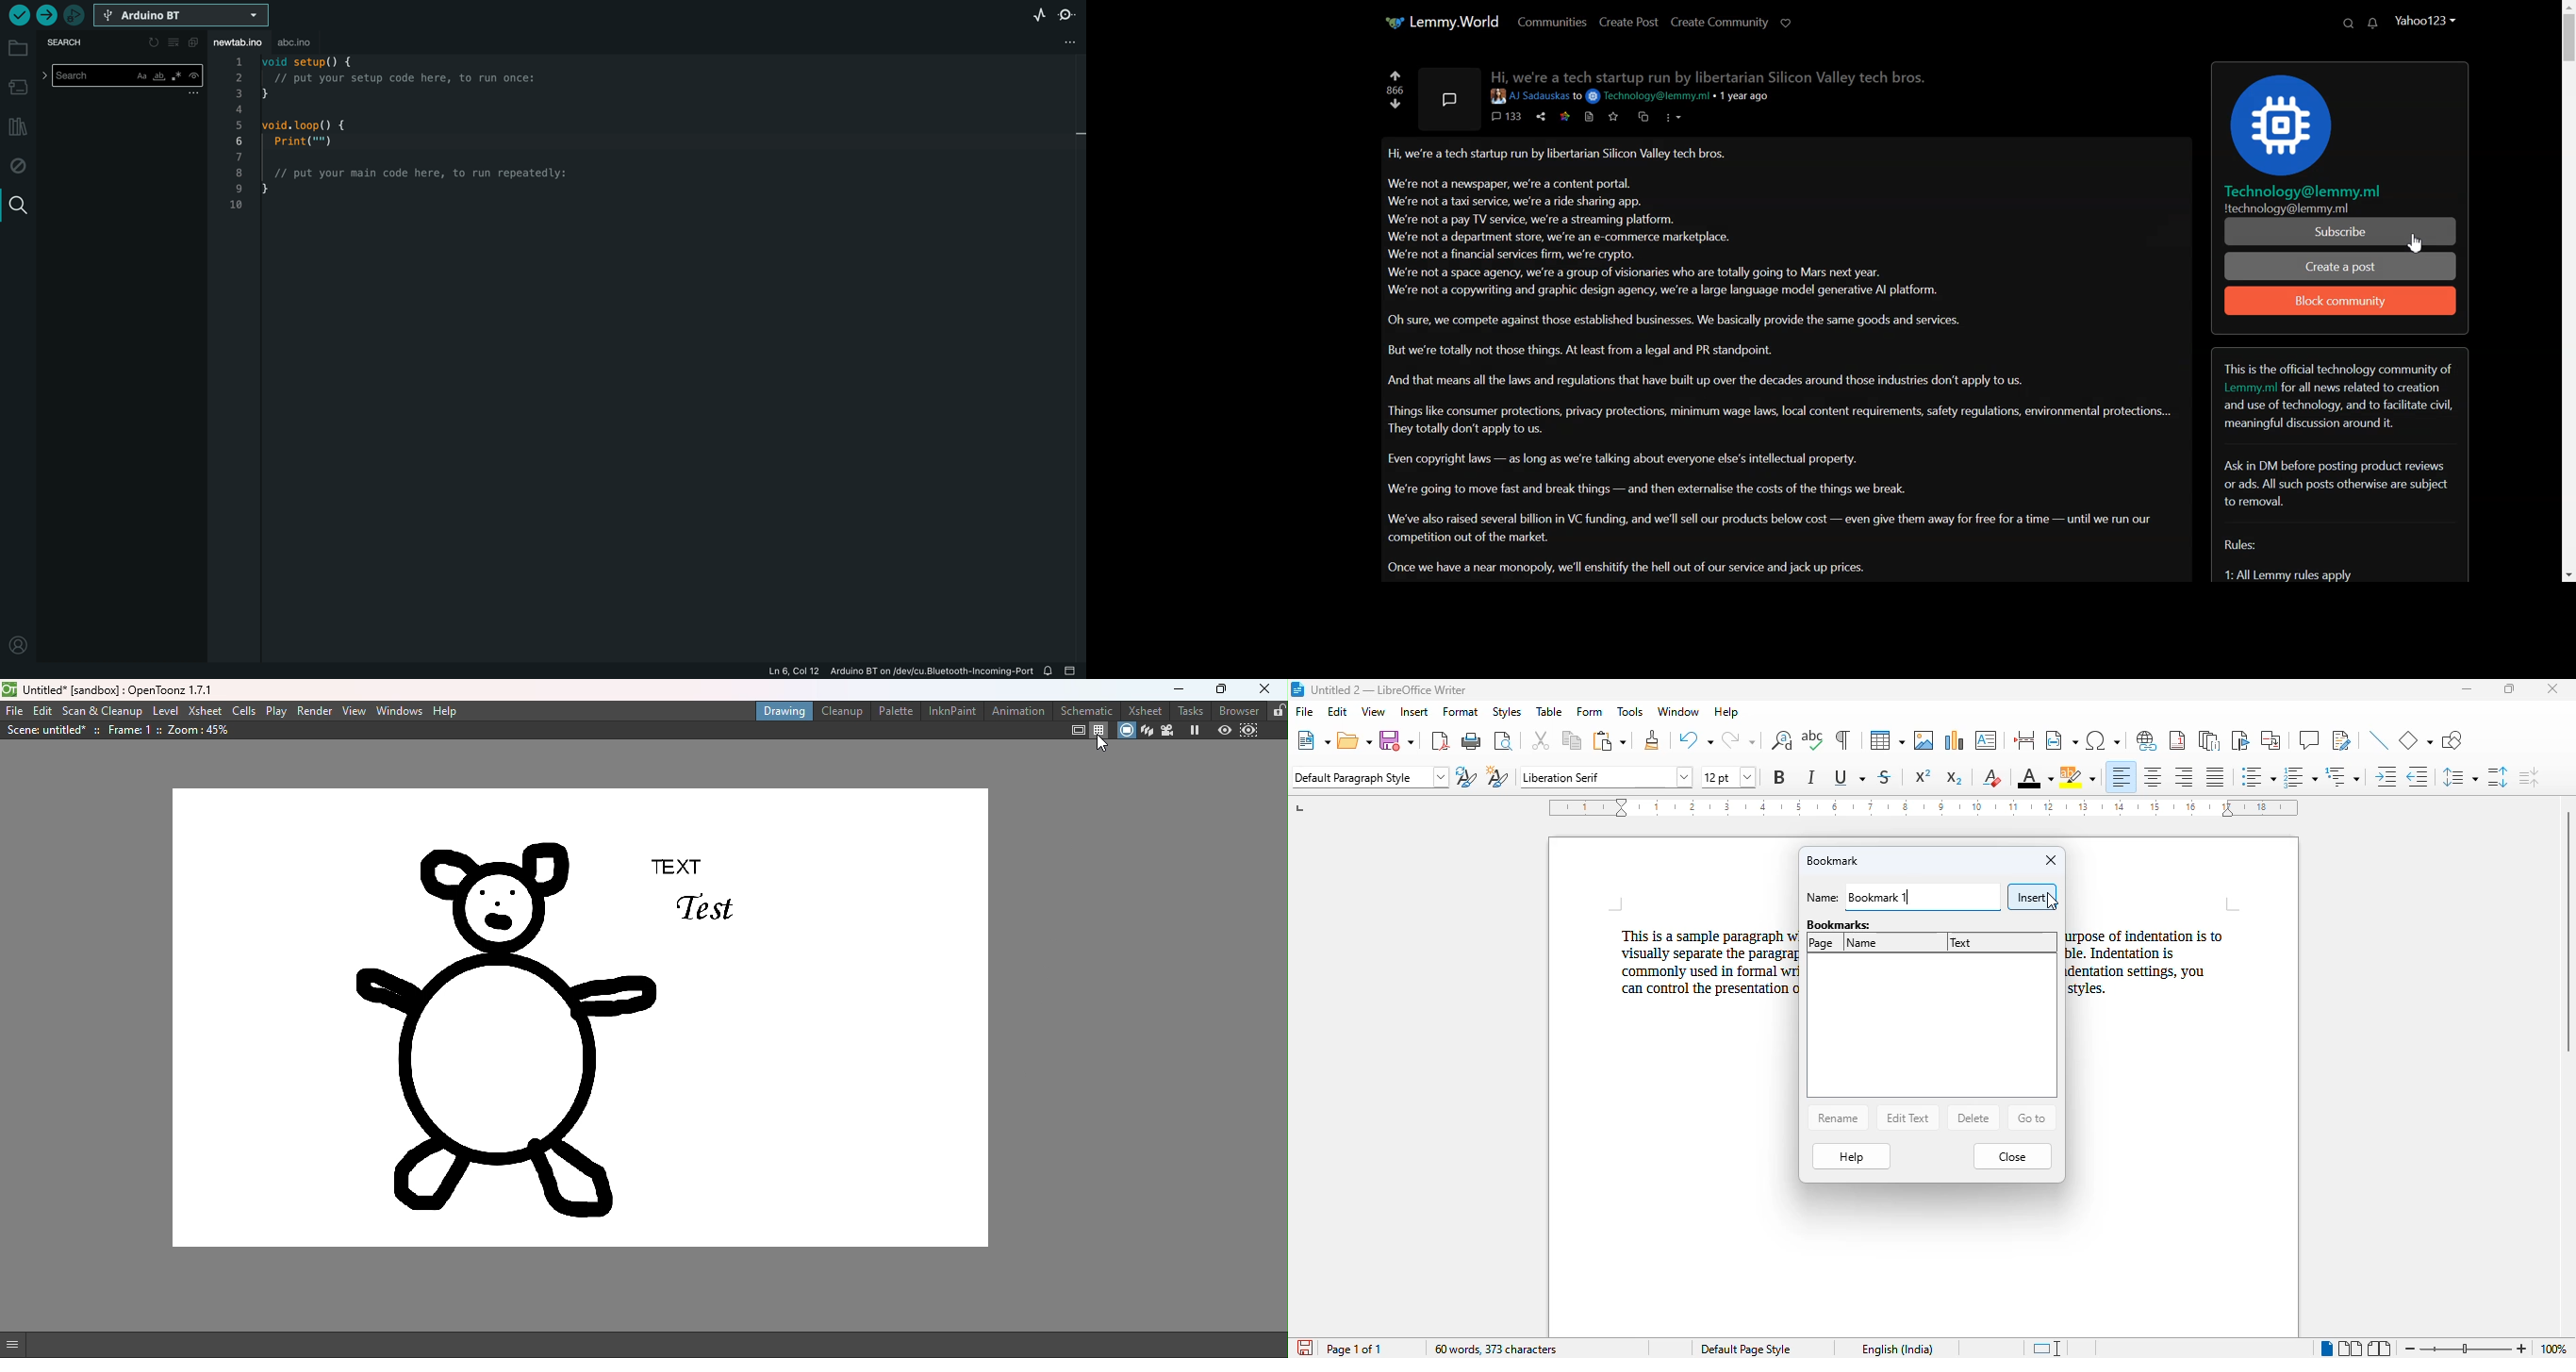 The height and width of the screenshot is (1372, 2576). What do you see at coordinates (1711, 76) in the screenshot?
I see `Hi we're a tech startup run bv libertarian Silicon Valley tech bros.` at bounding box center [1711, 76].